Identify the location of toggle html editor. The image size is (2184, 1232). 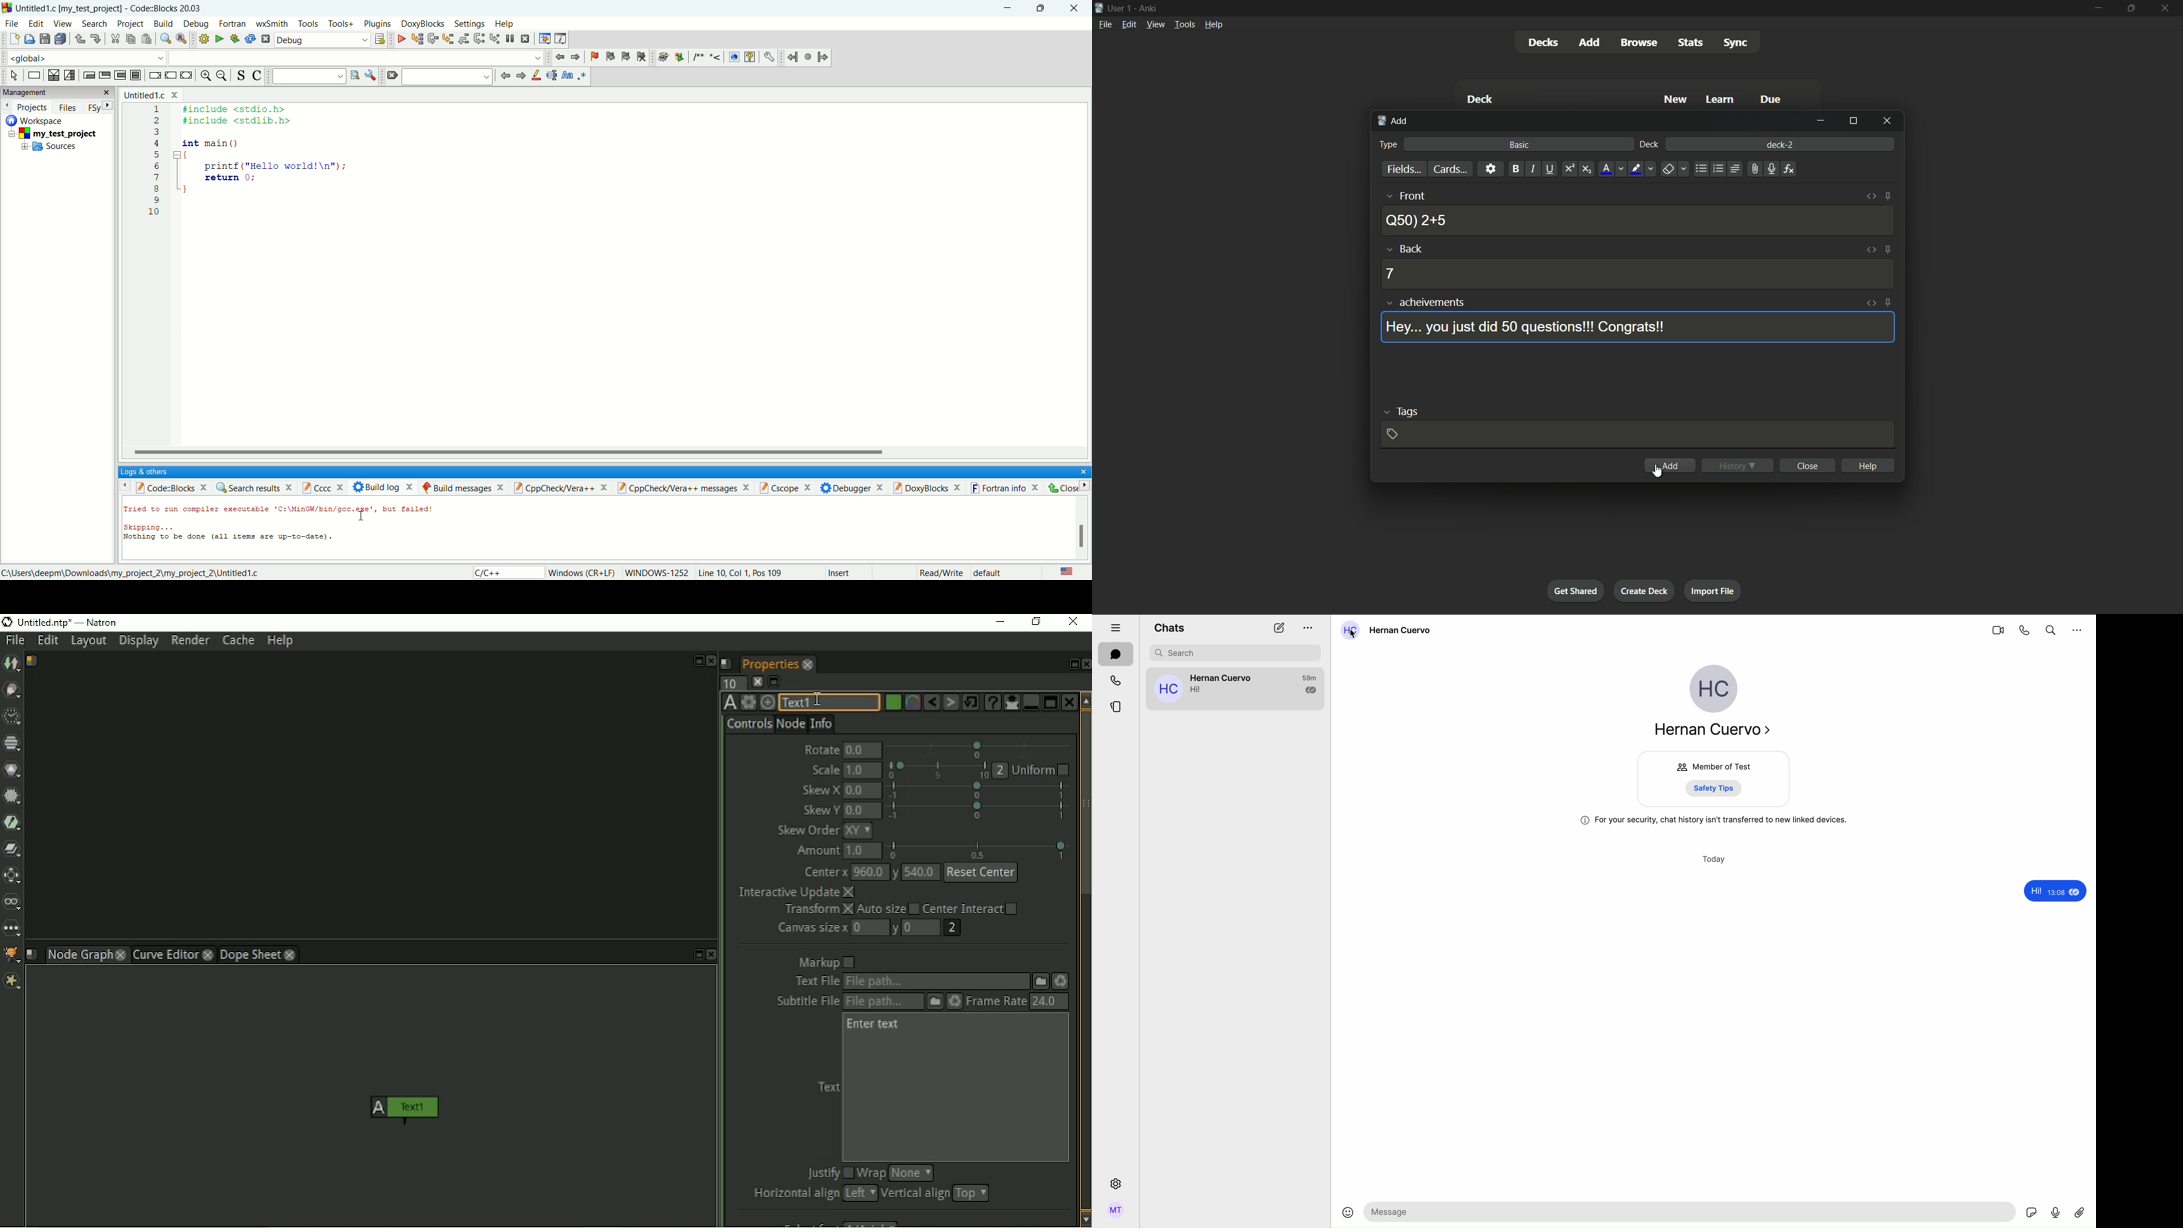
(1871, 304).